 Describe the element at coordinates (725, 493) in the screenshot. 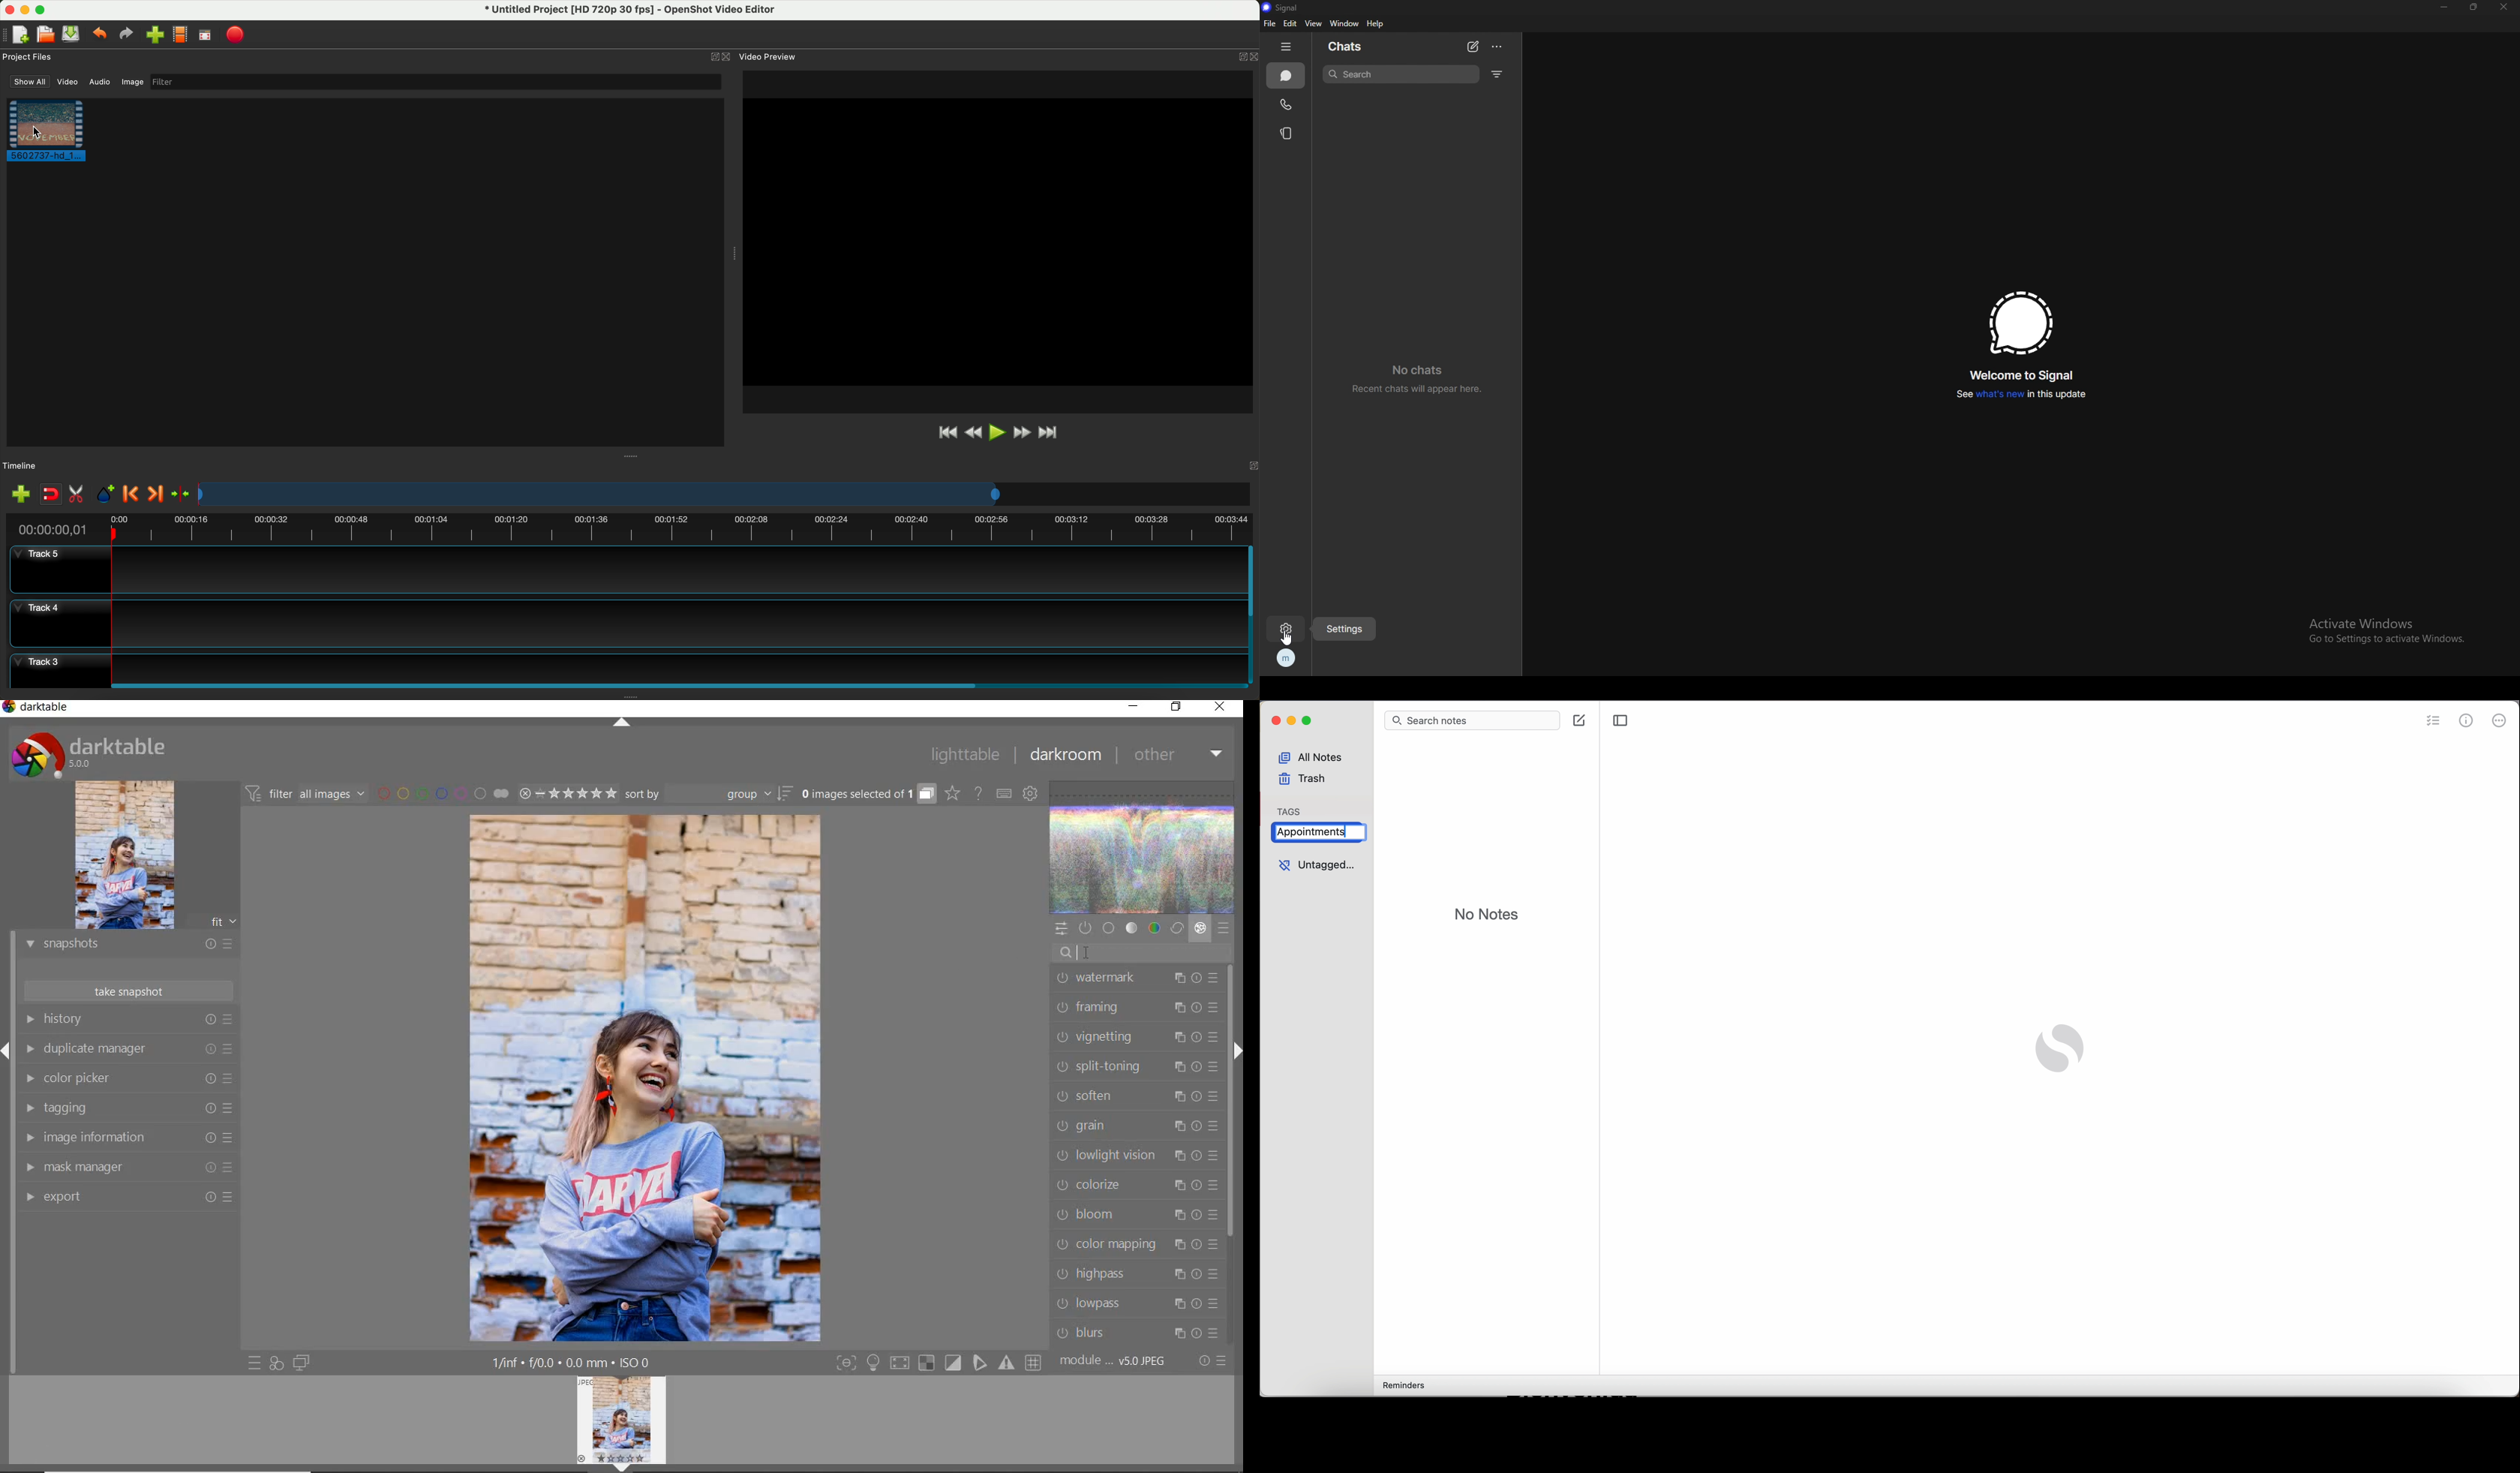

I see `timeline` at that location.